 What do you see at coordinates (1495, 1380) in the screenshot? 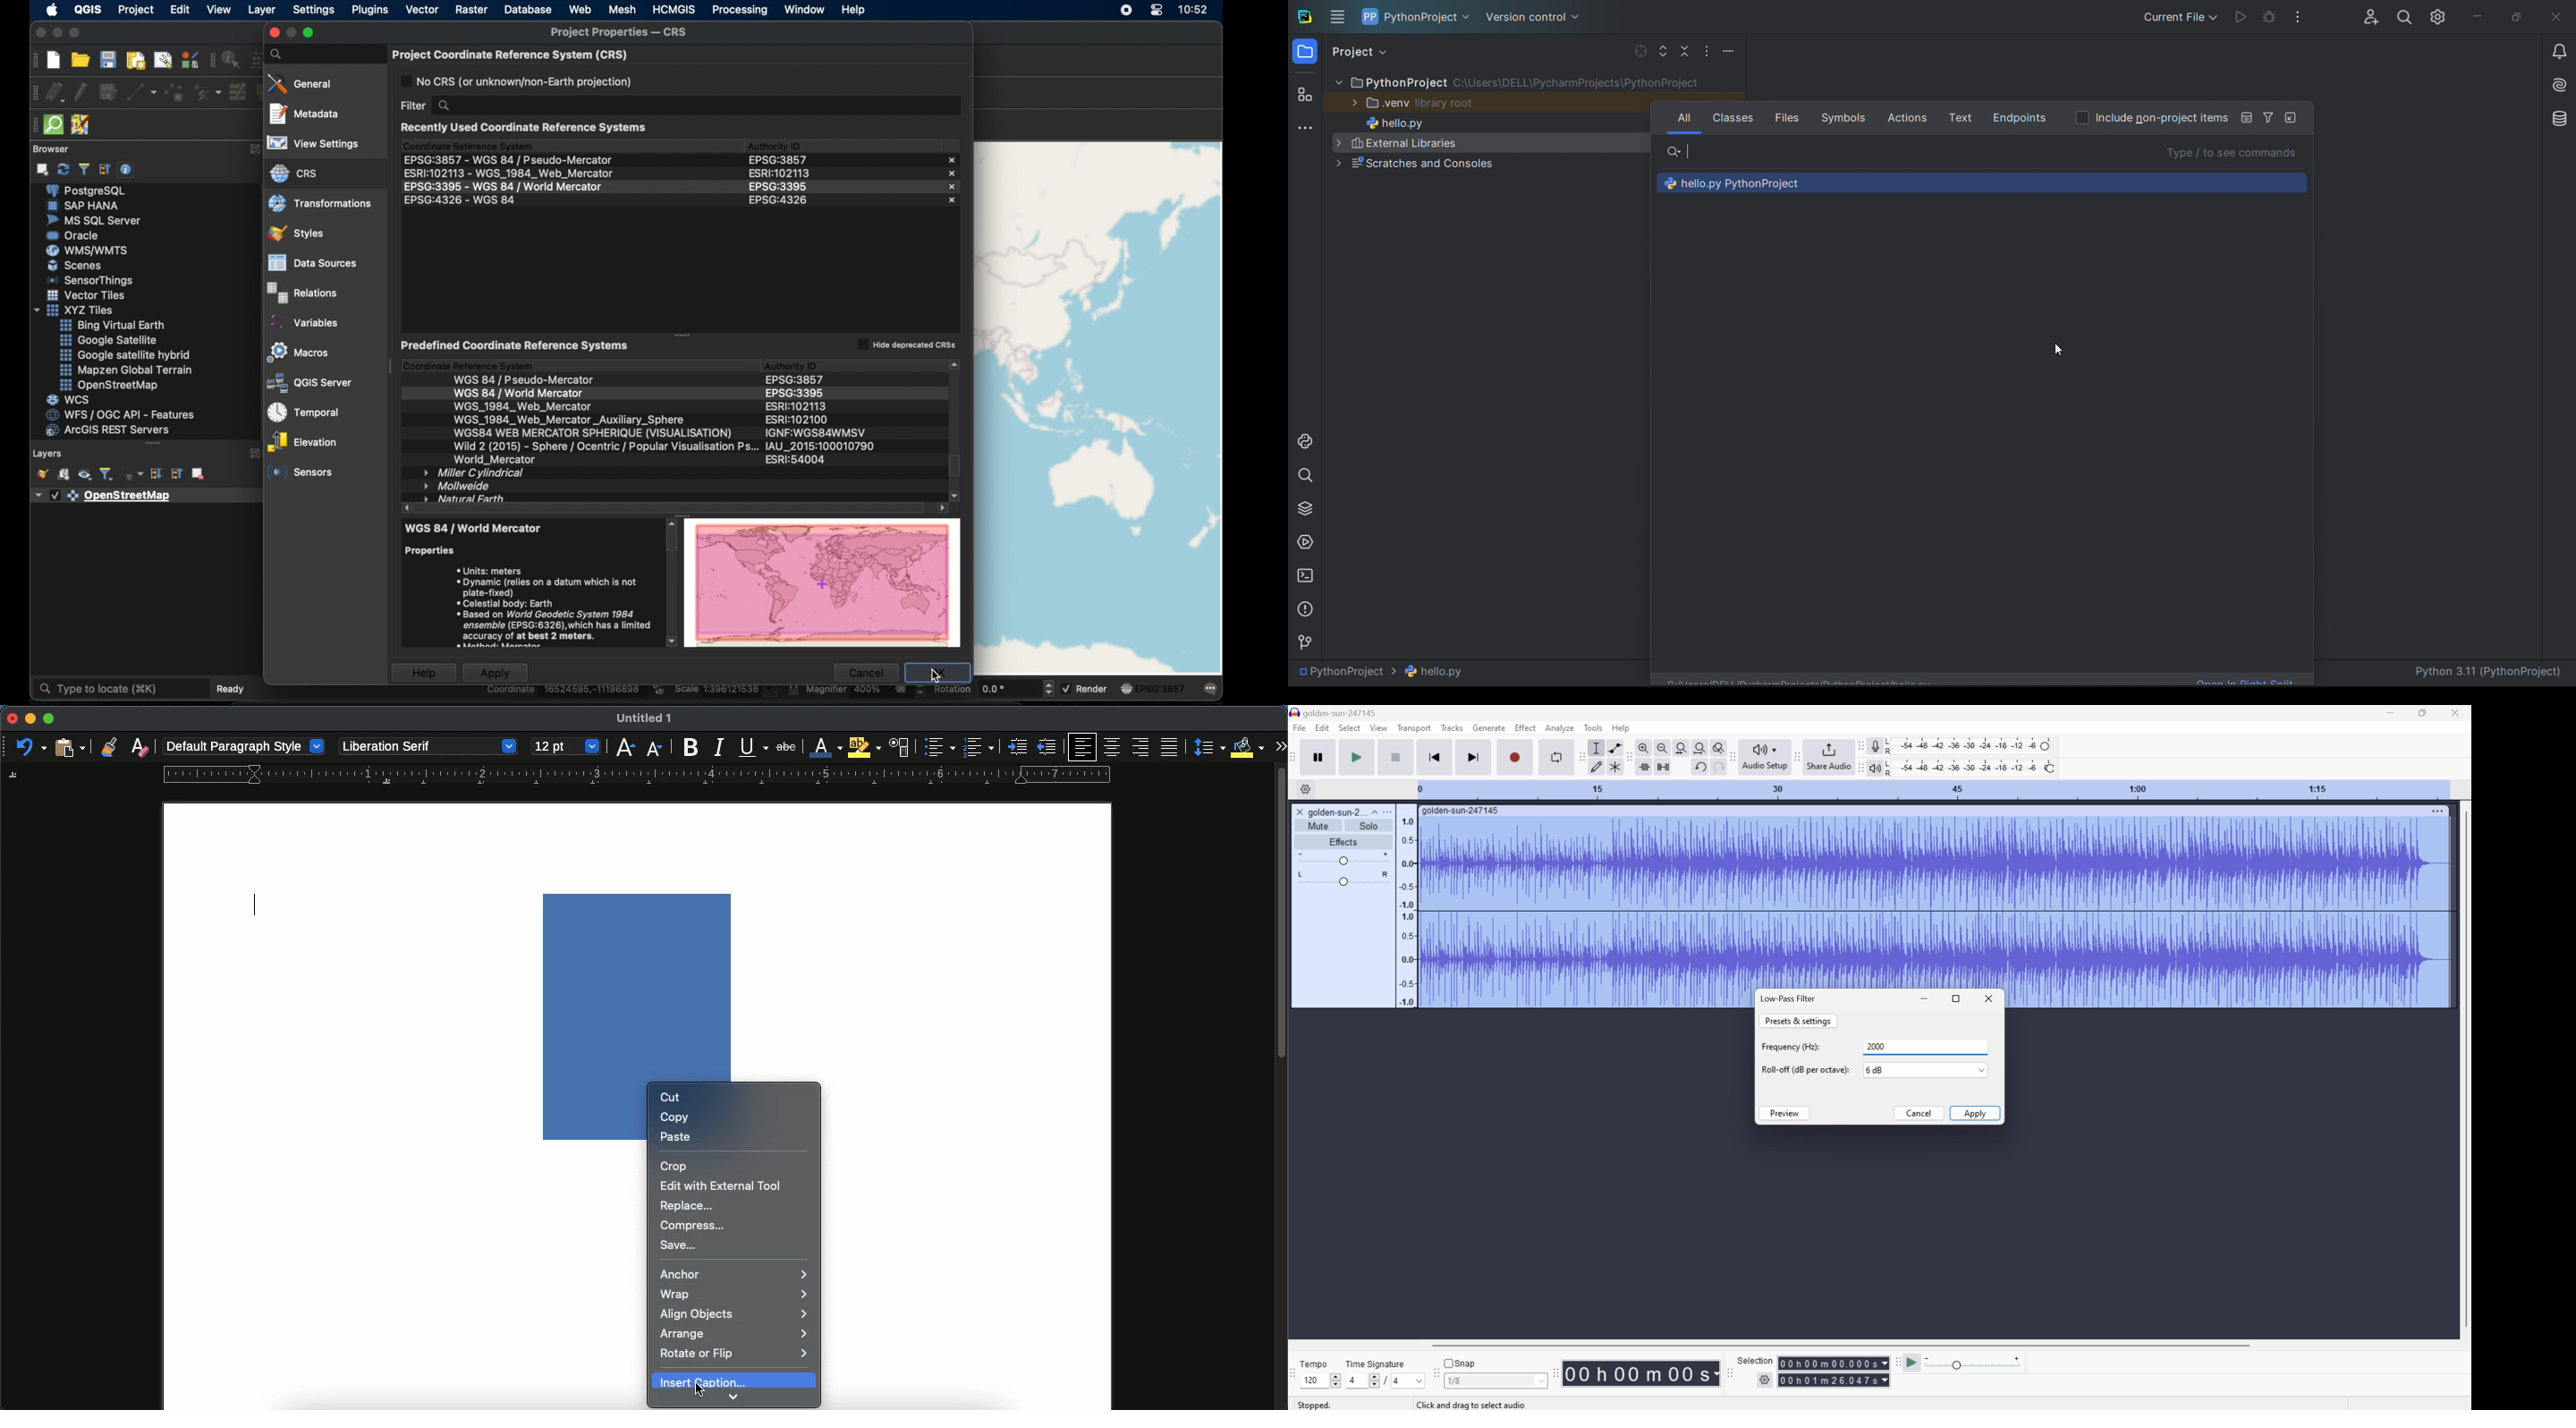
I see `1/8` at bounding box center [1495, 1380].